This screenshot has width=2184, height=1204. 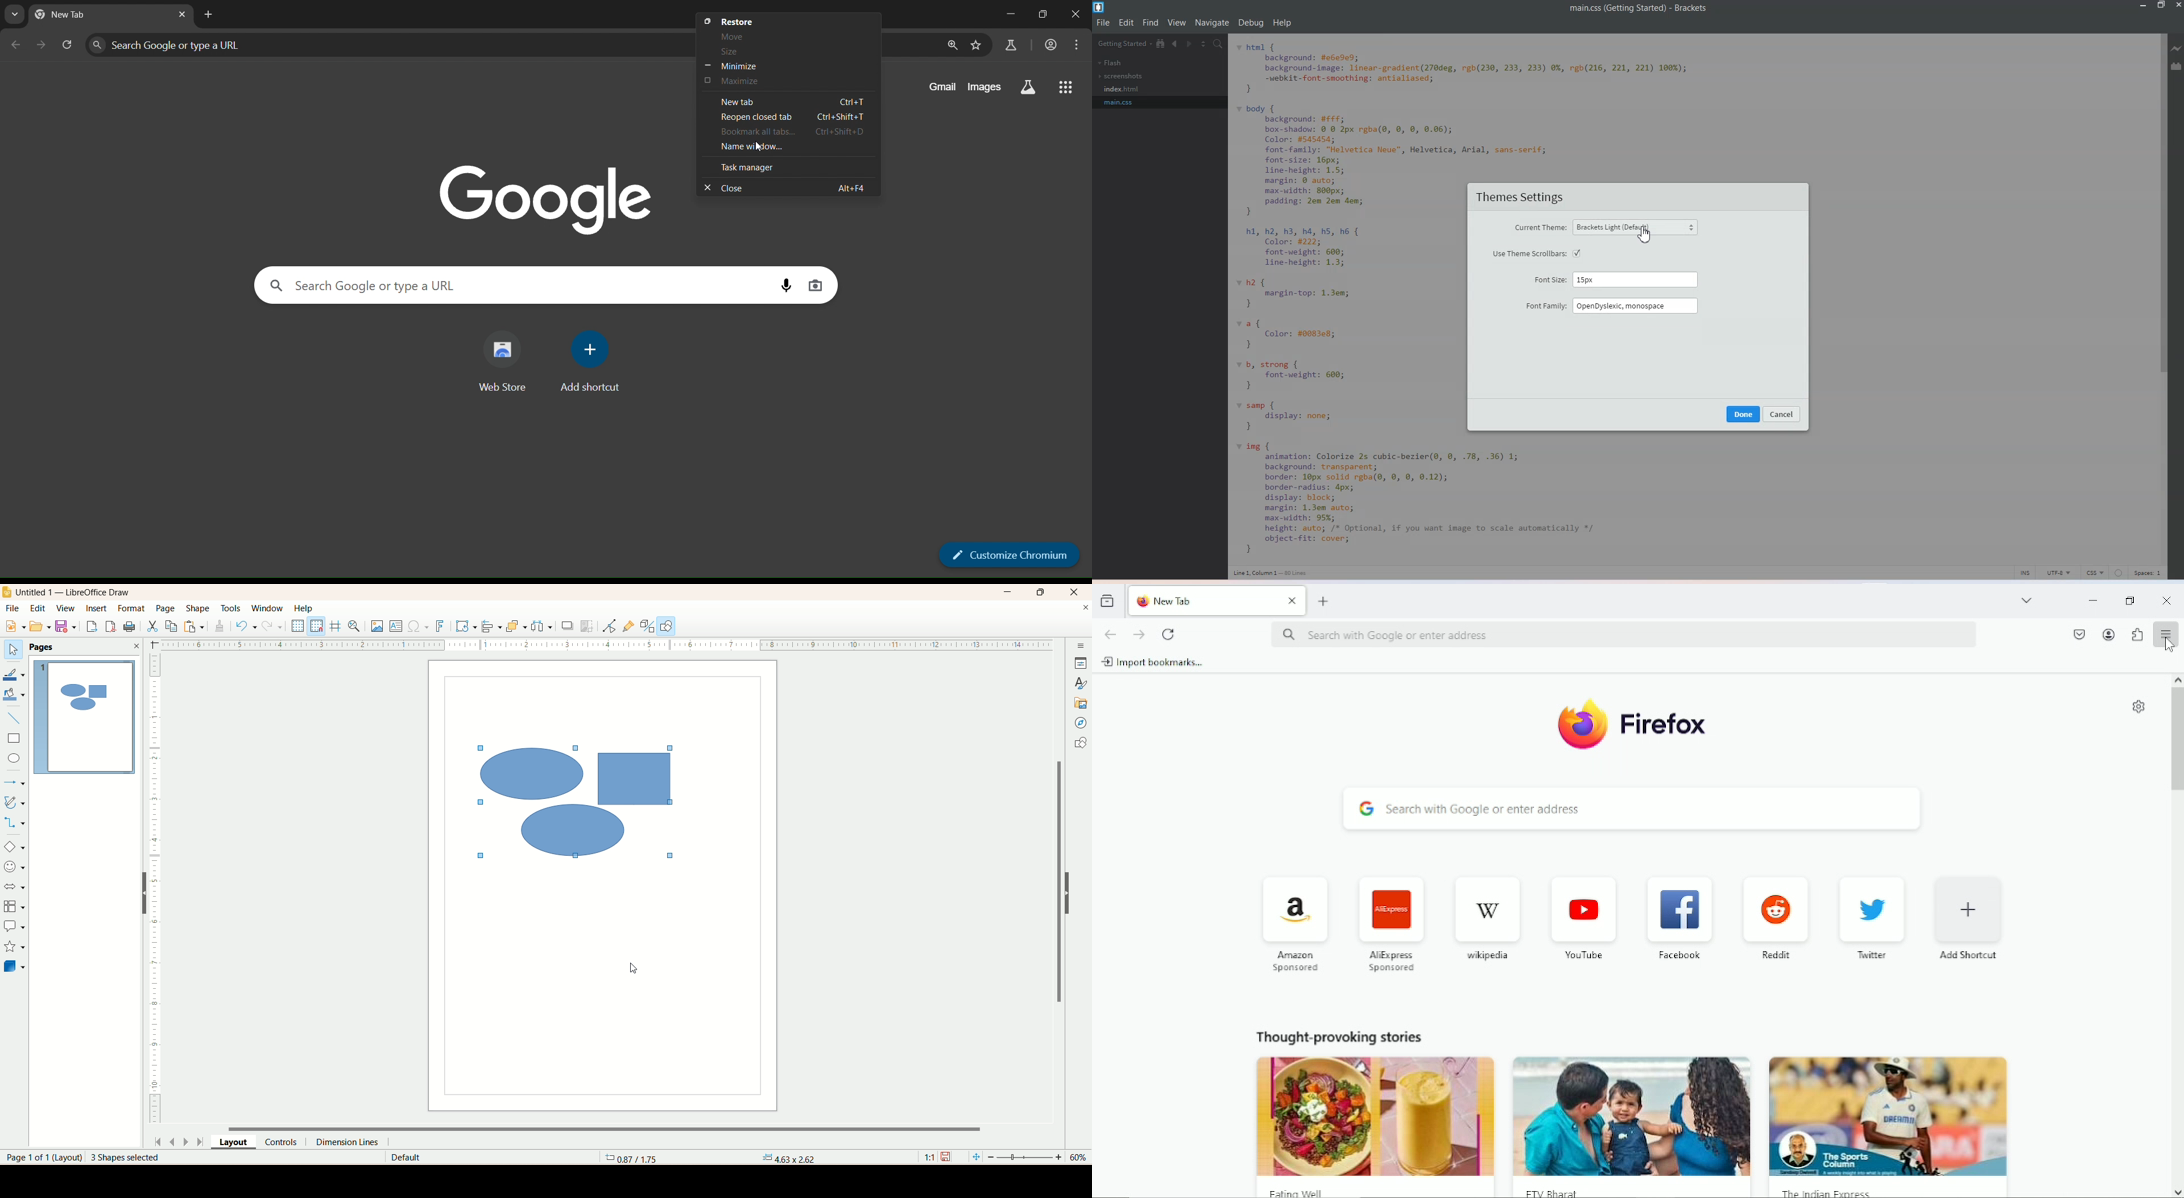 What do you see at coordinates (1103, 23) in the screenshot?
I see `File` at bounding box center [1103, 23].